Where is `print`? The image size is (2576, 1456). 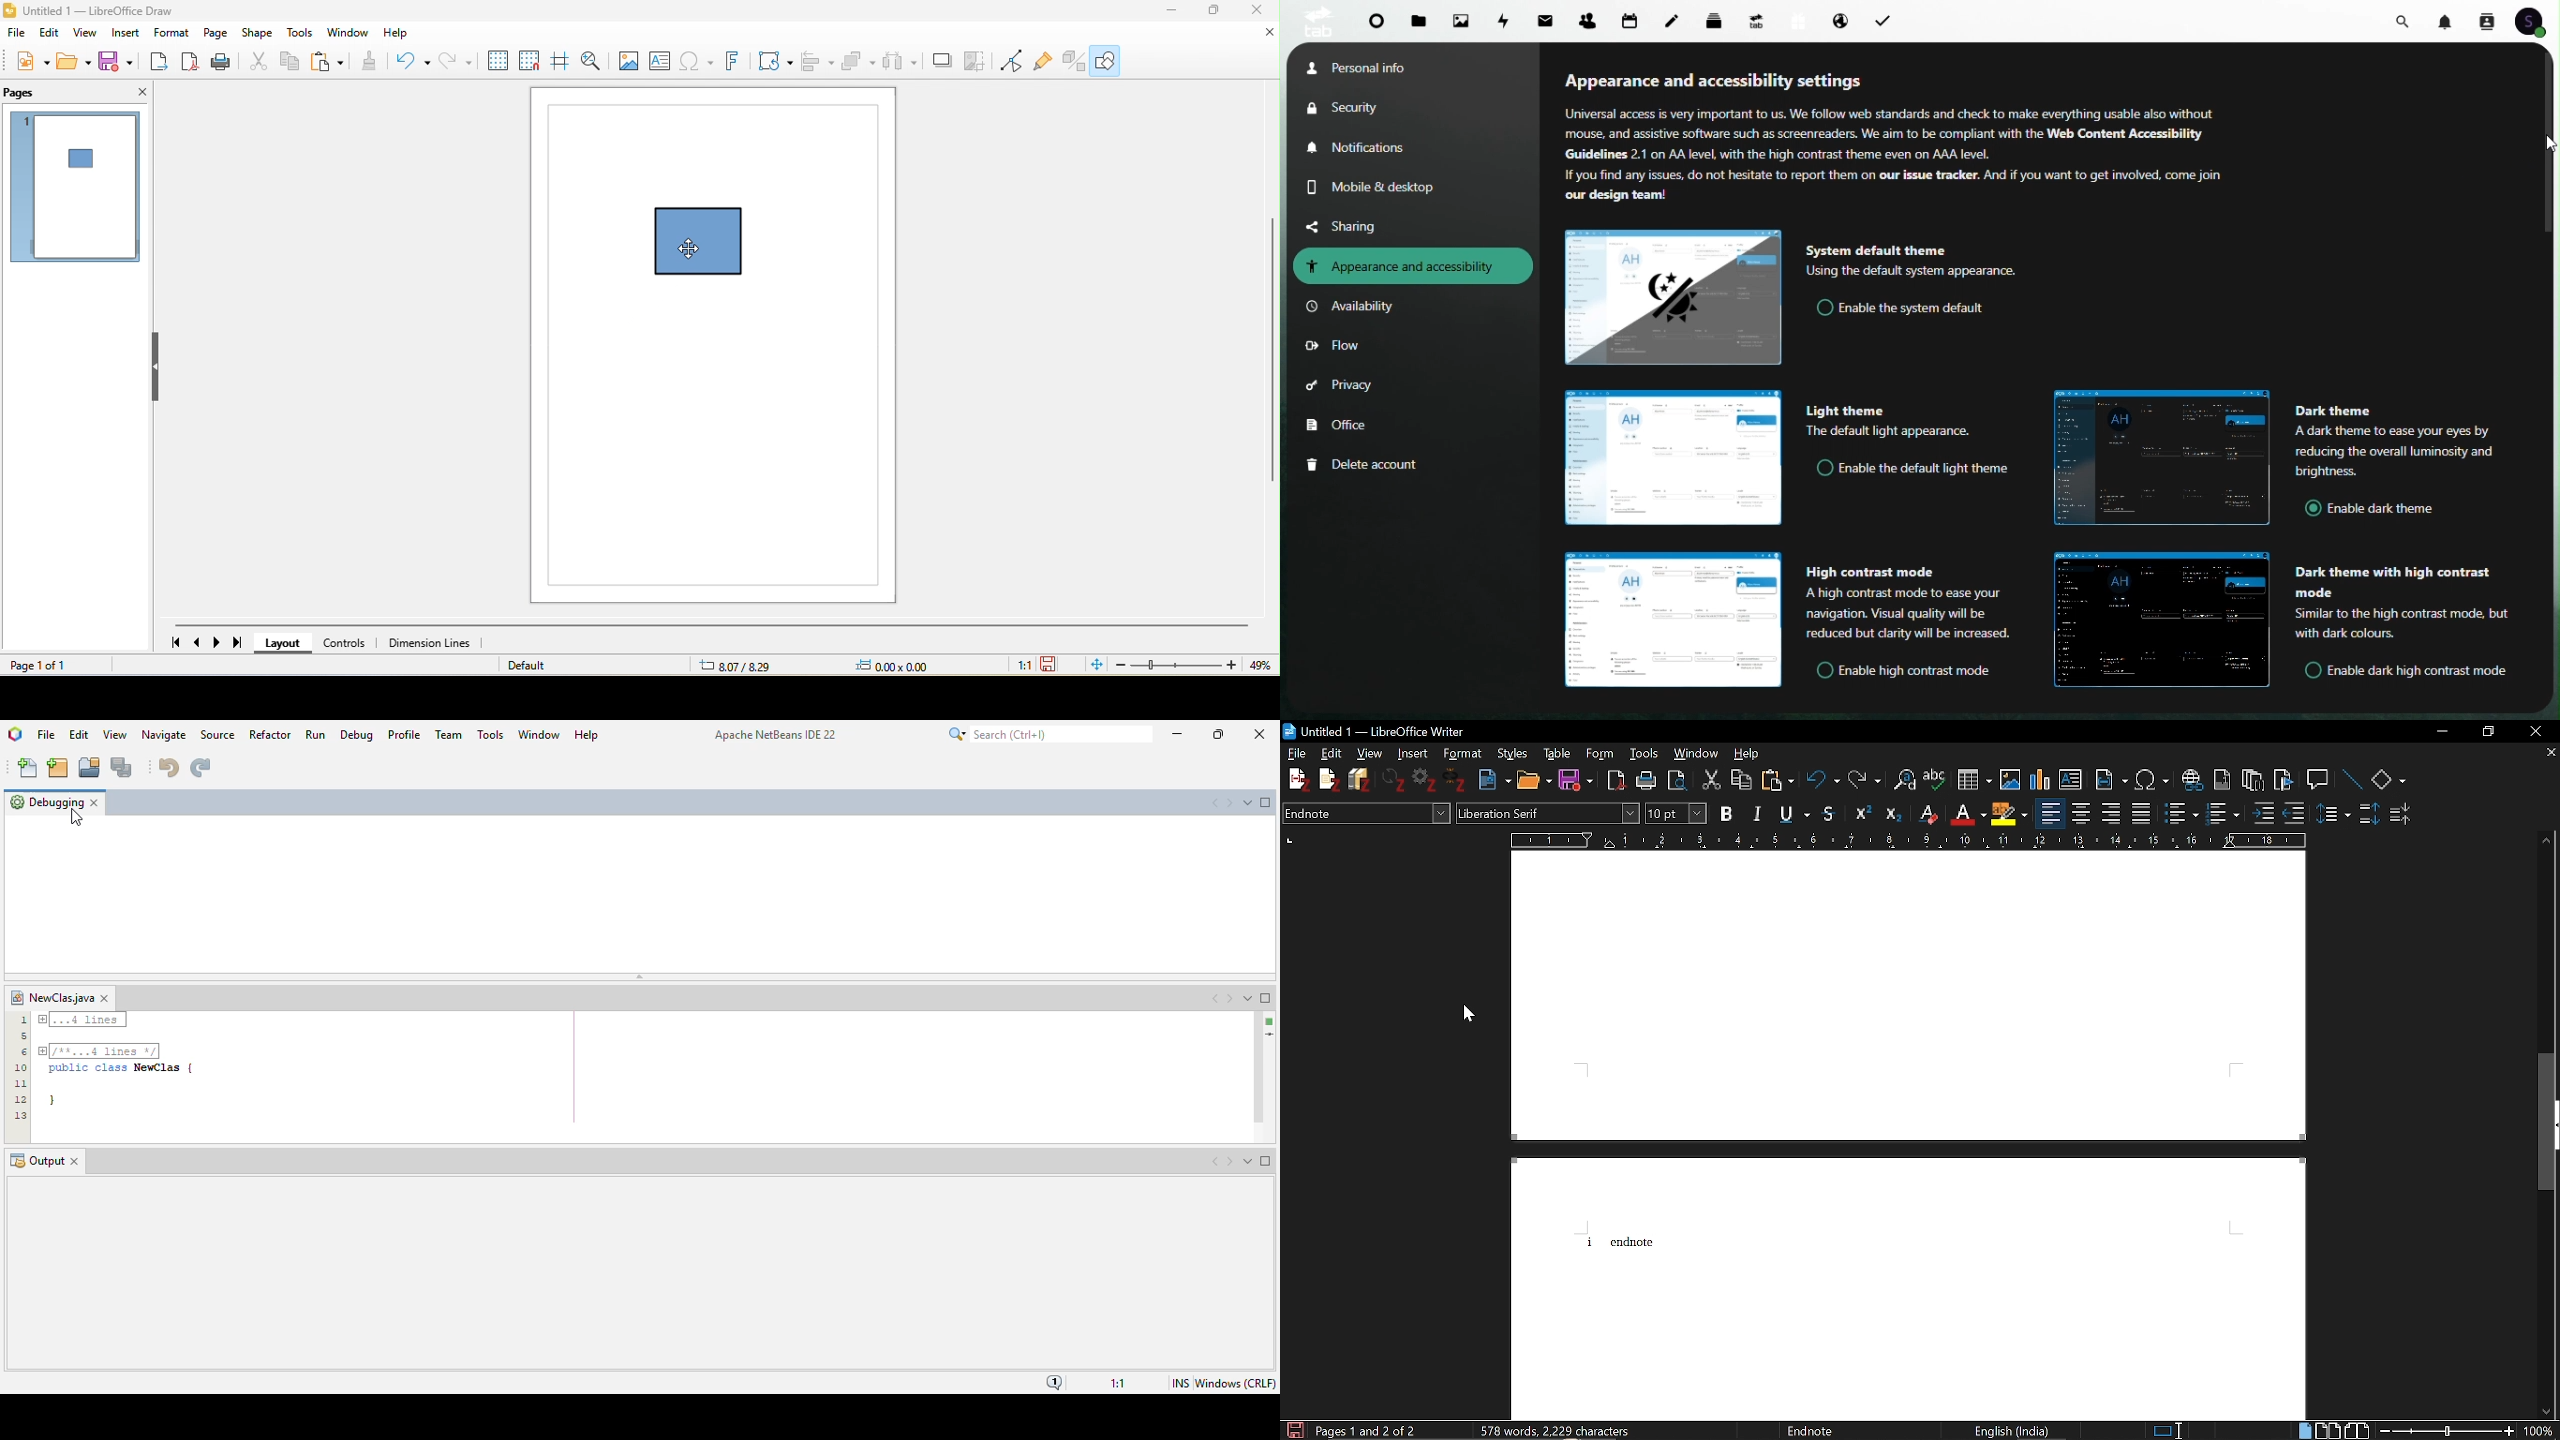 print is located at coordinates (225, 64).